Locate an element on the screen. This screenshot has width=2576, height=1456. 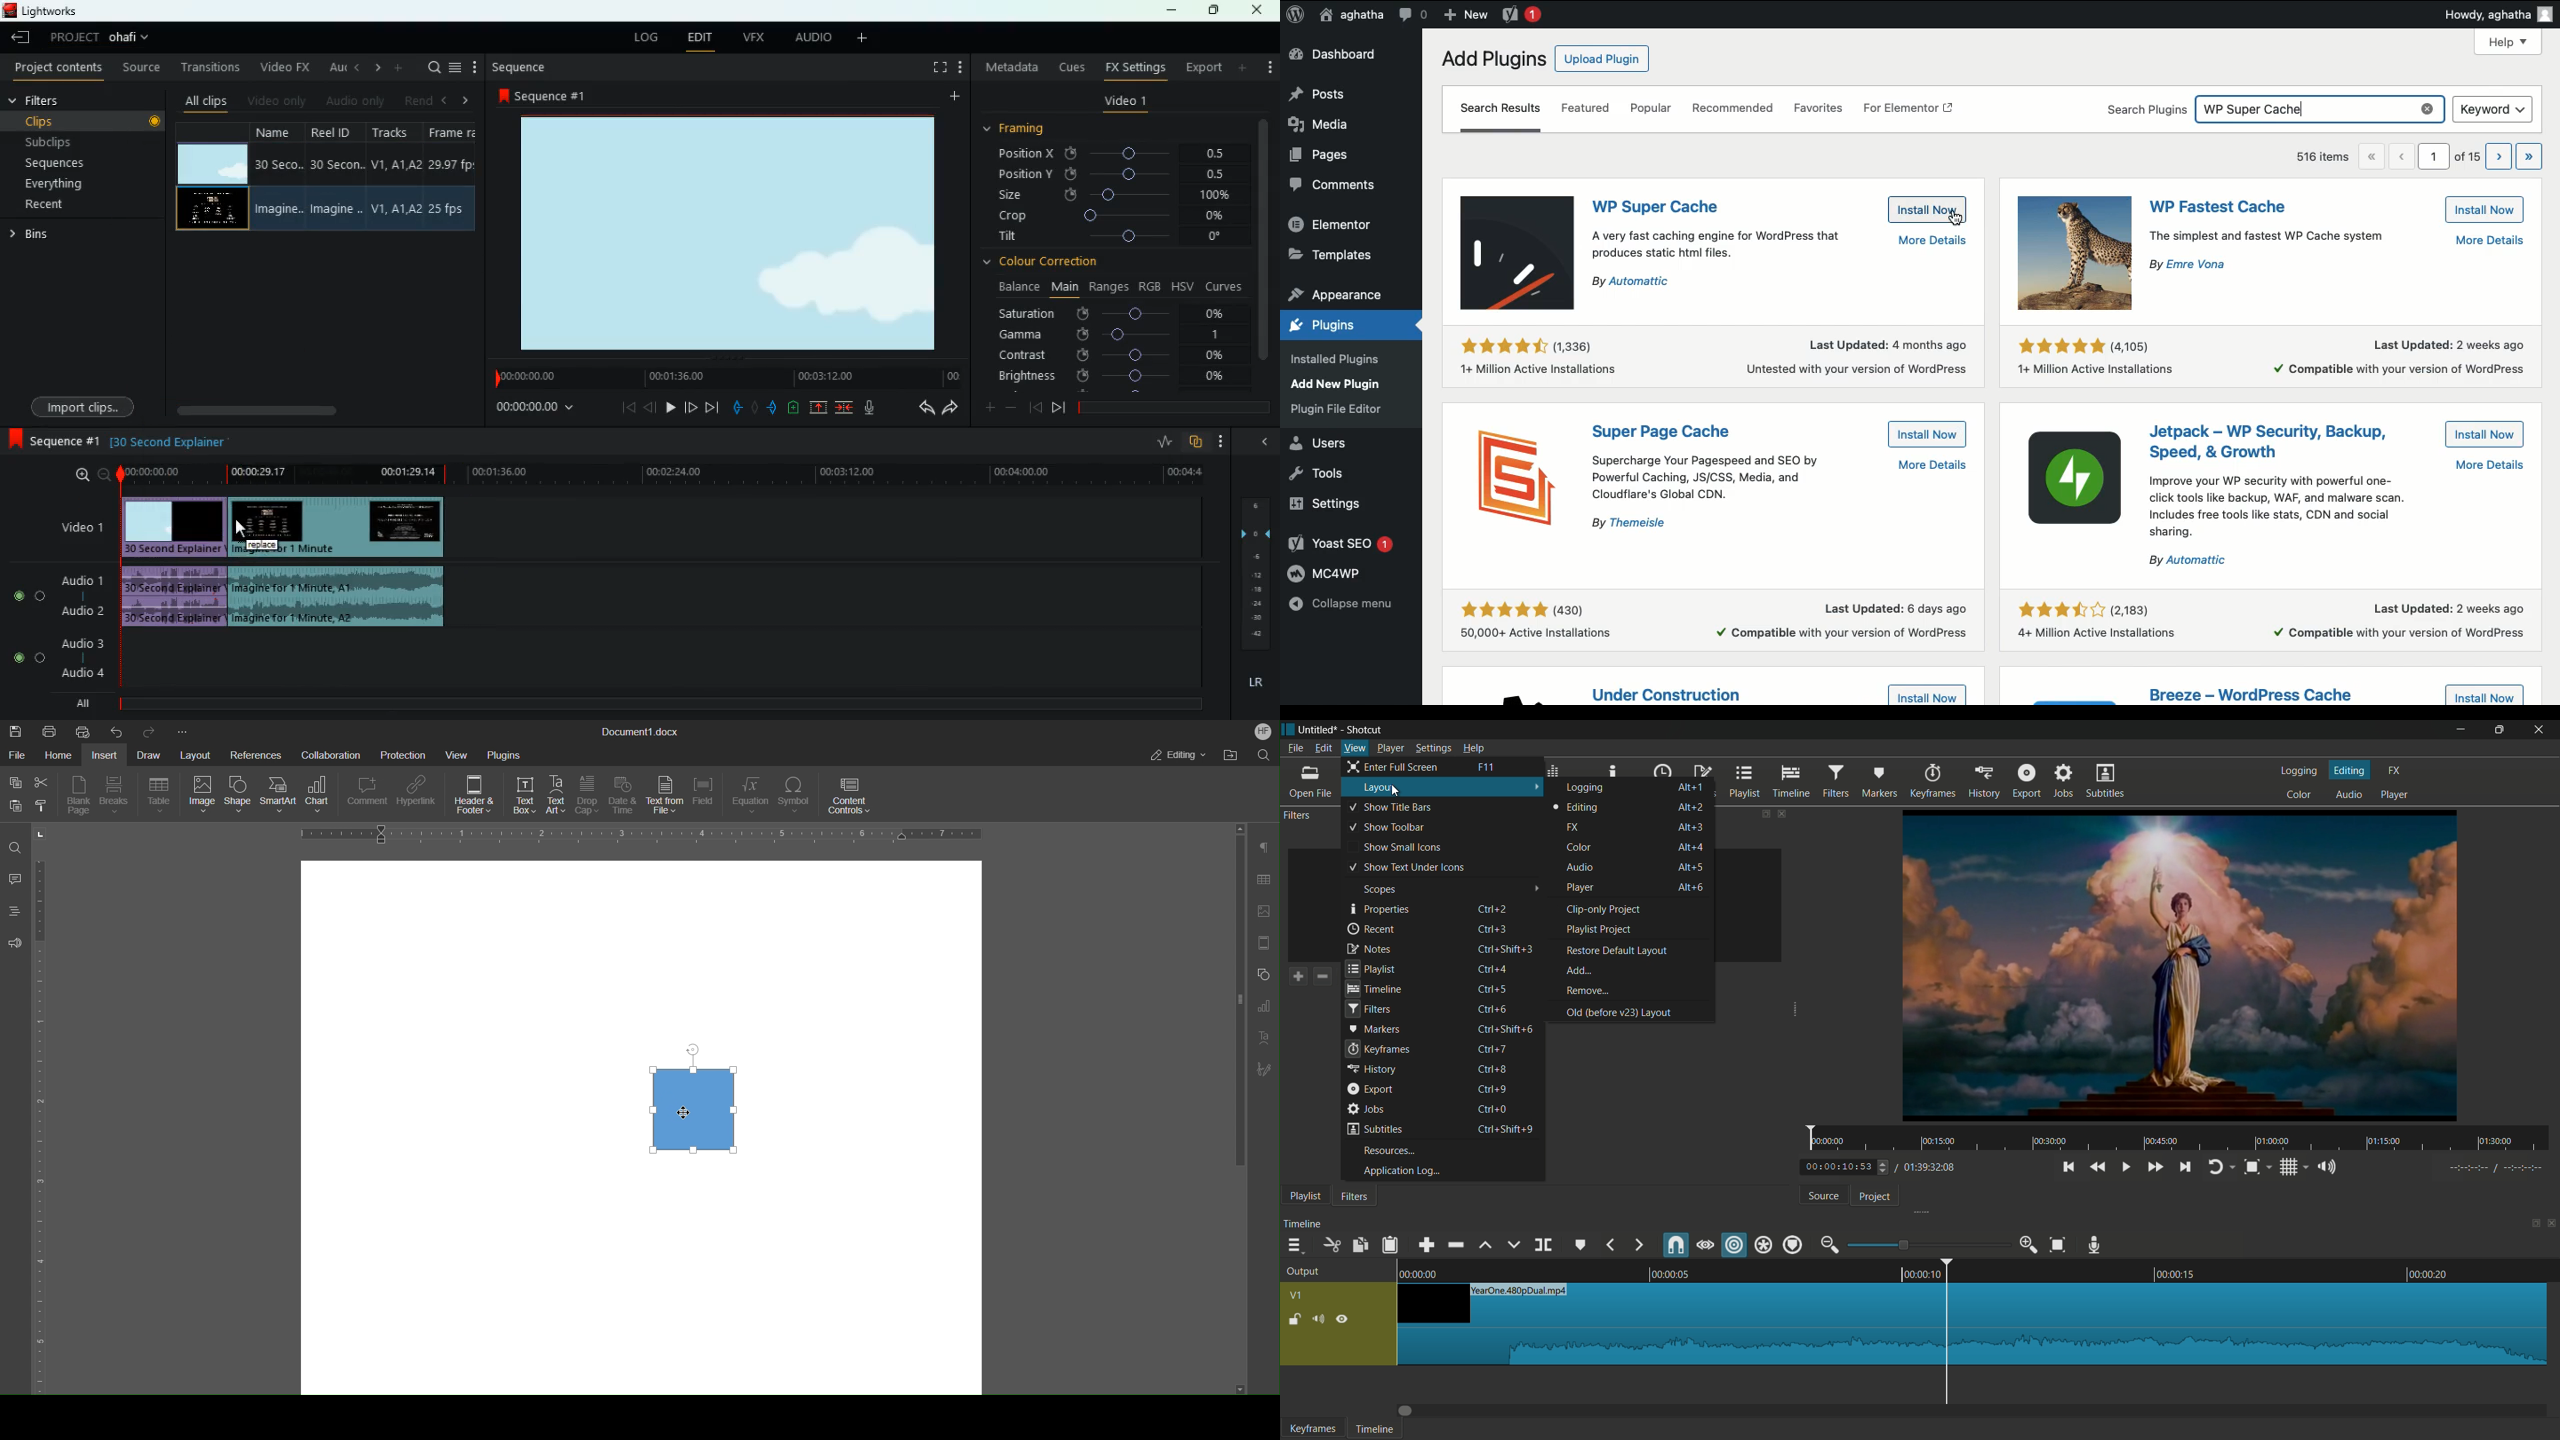
Howdy aghatha is located at coordinates (2492, 12).